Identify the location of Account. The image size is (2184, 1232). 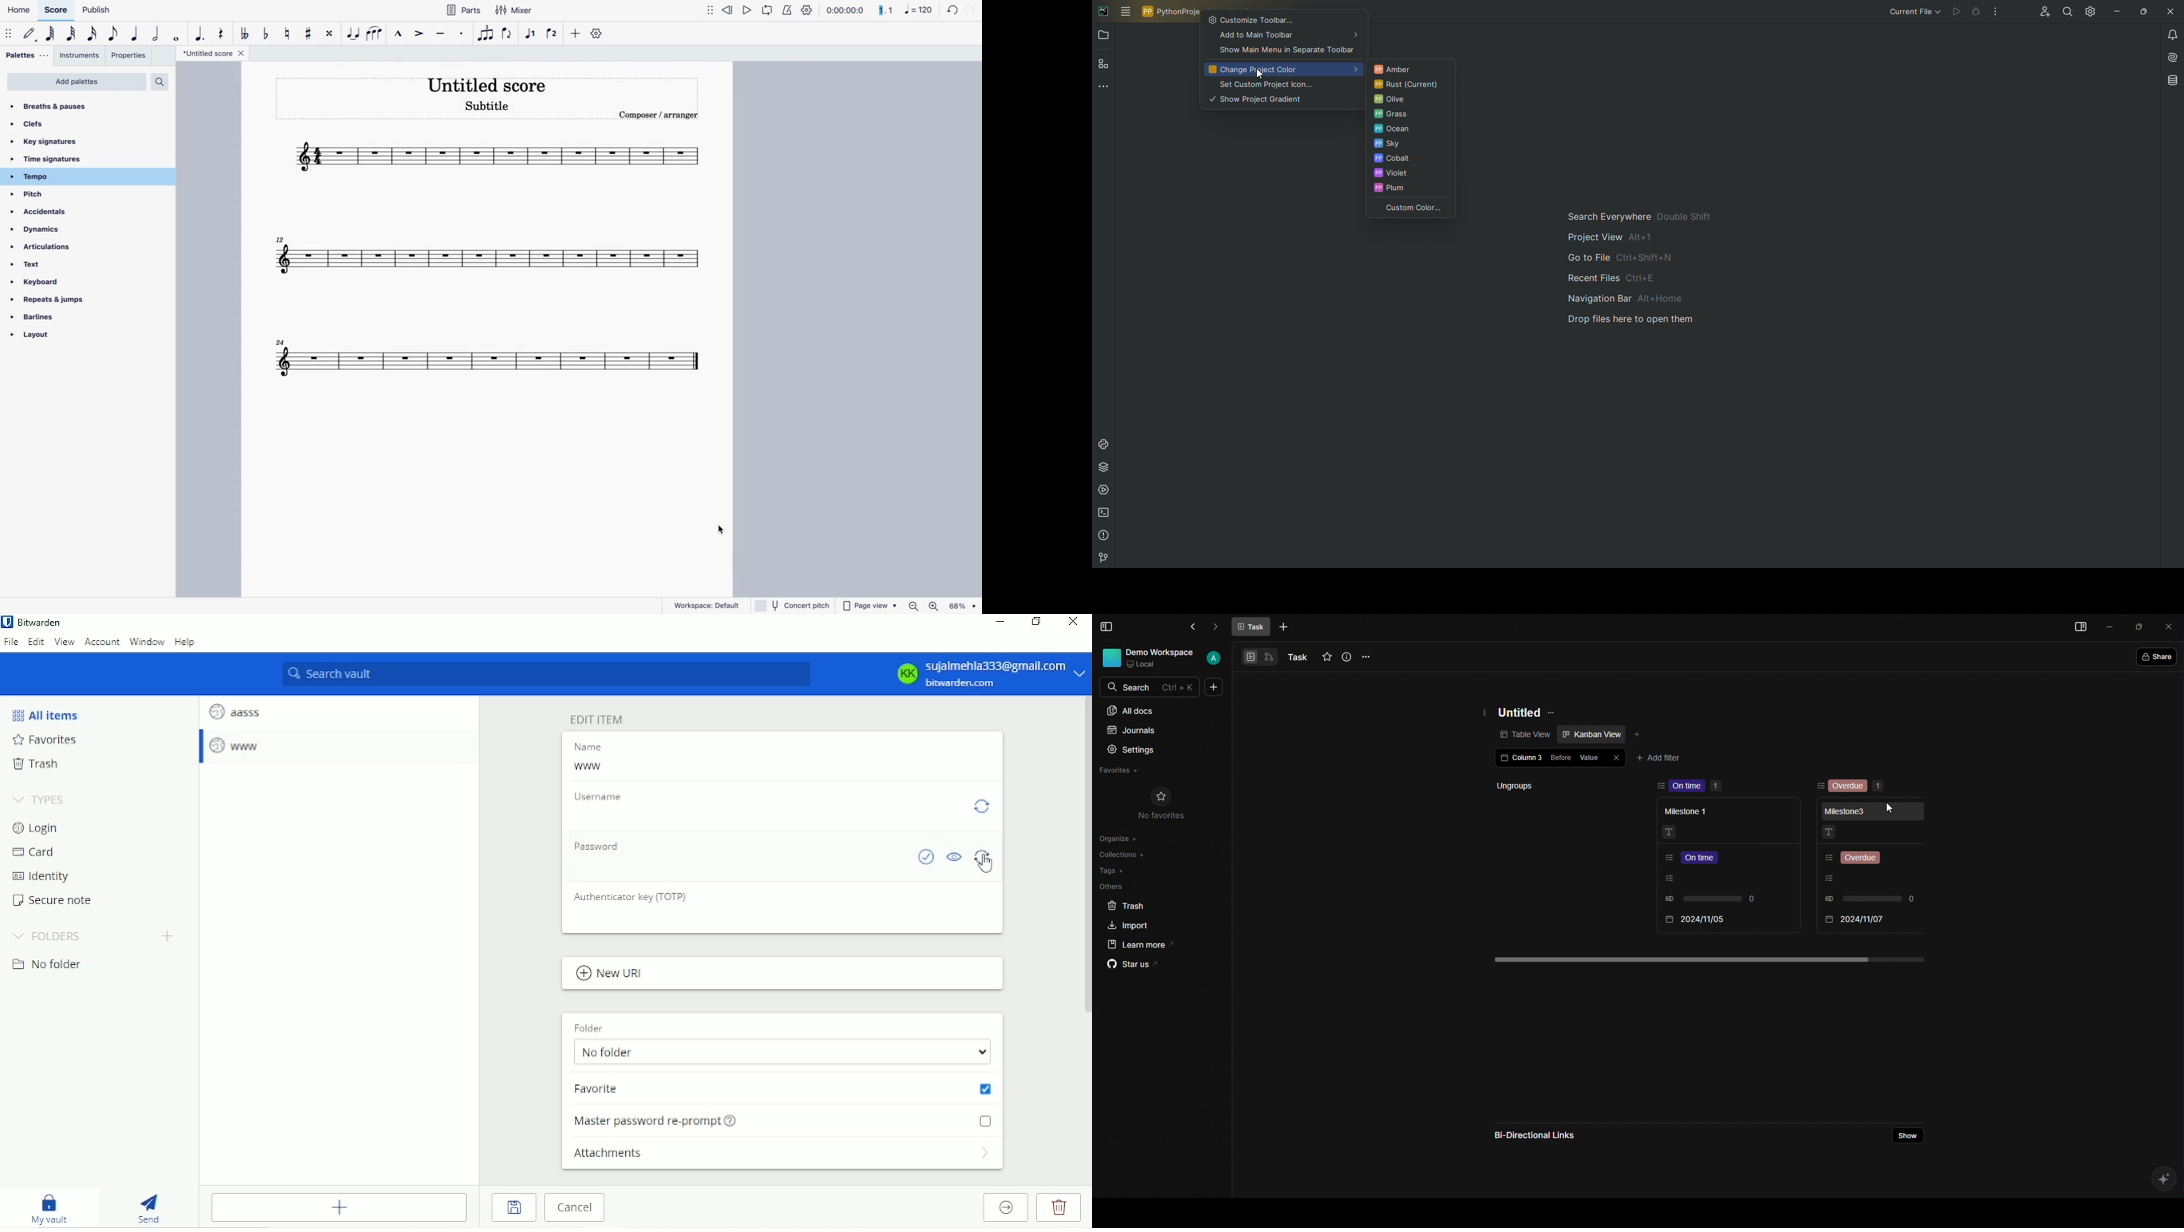
(989, 673).